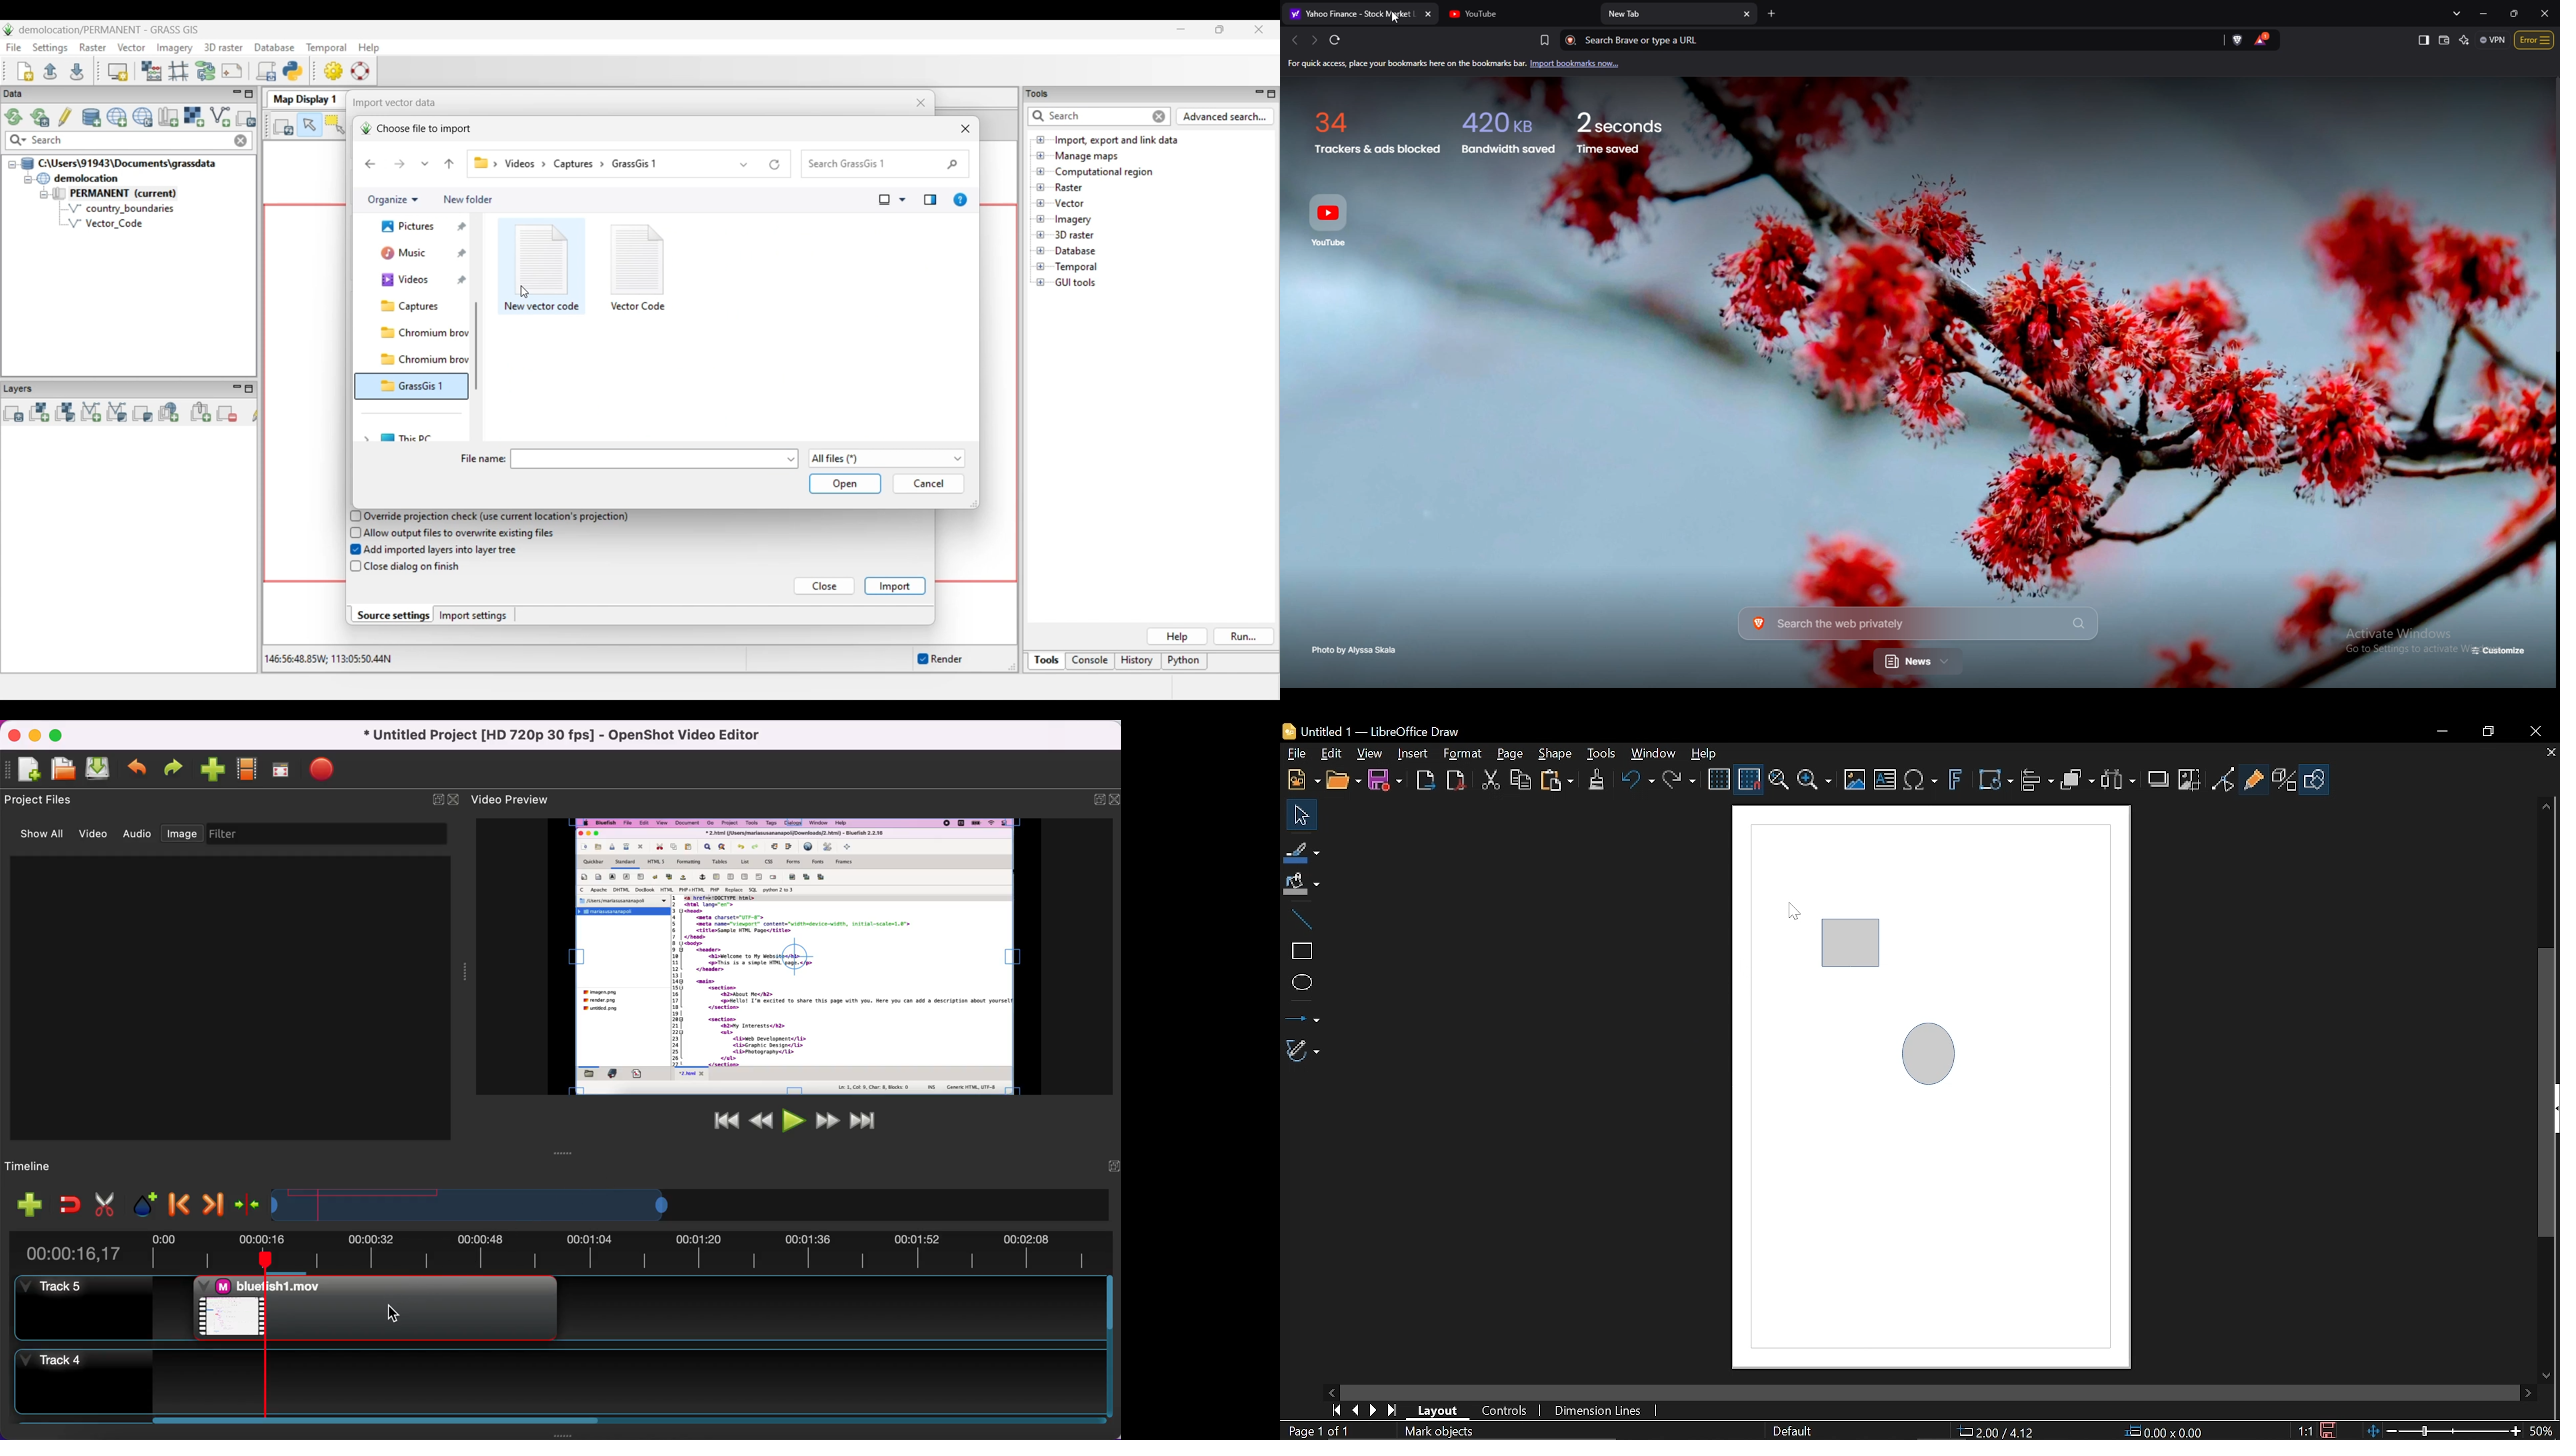  I want to click on brave shield, so click(2239, 39).